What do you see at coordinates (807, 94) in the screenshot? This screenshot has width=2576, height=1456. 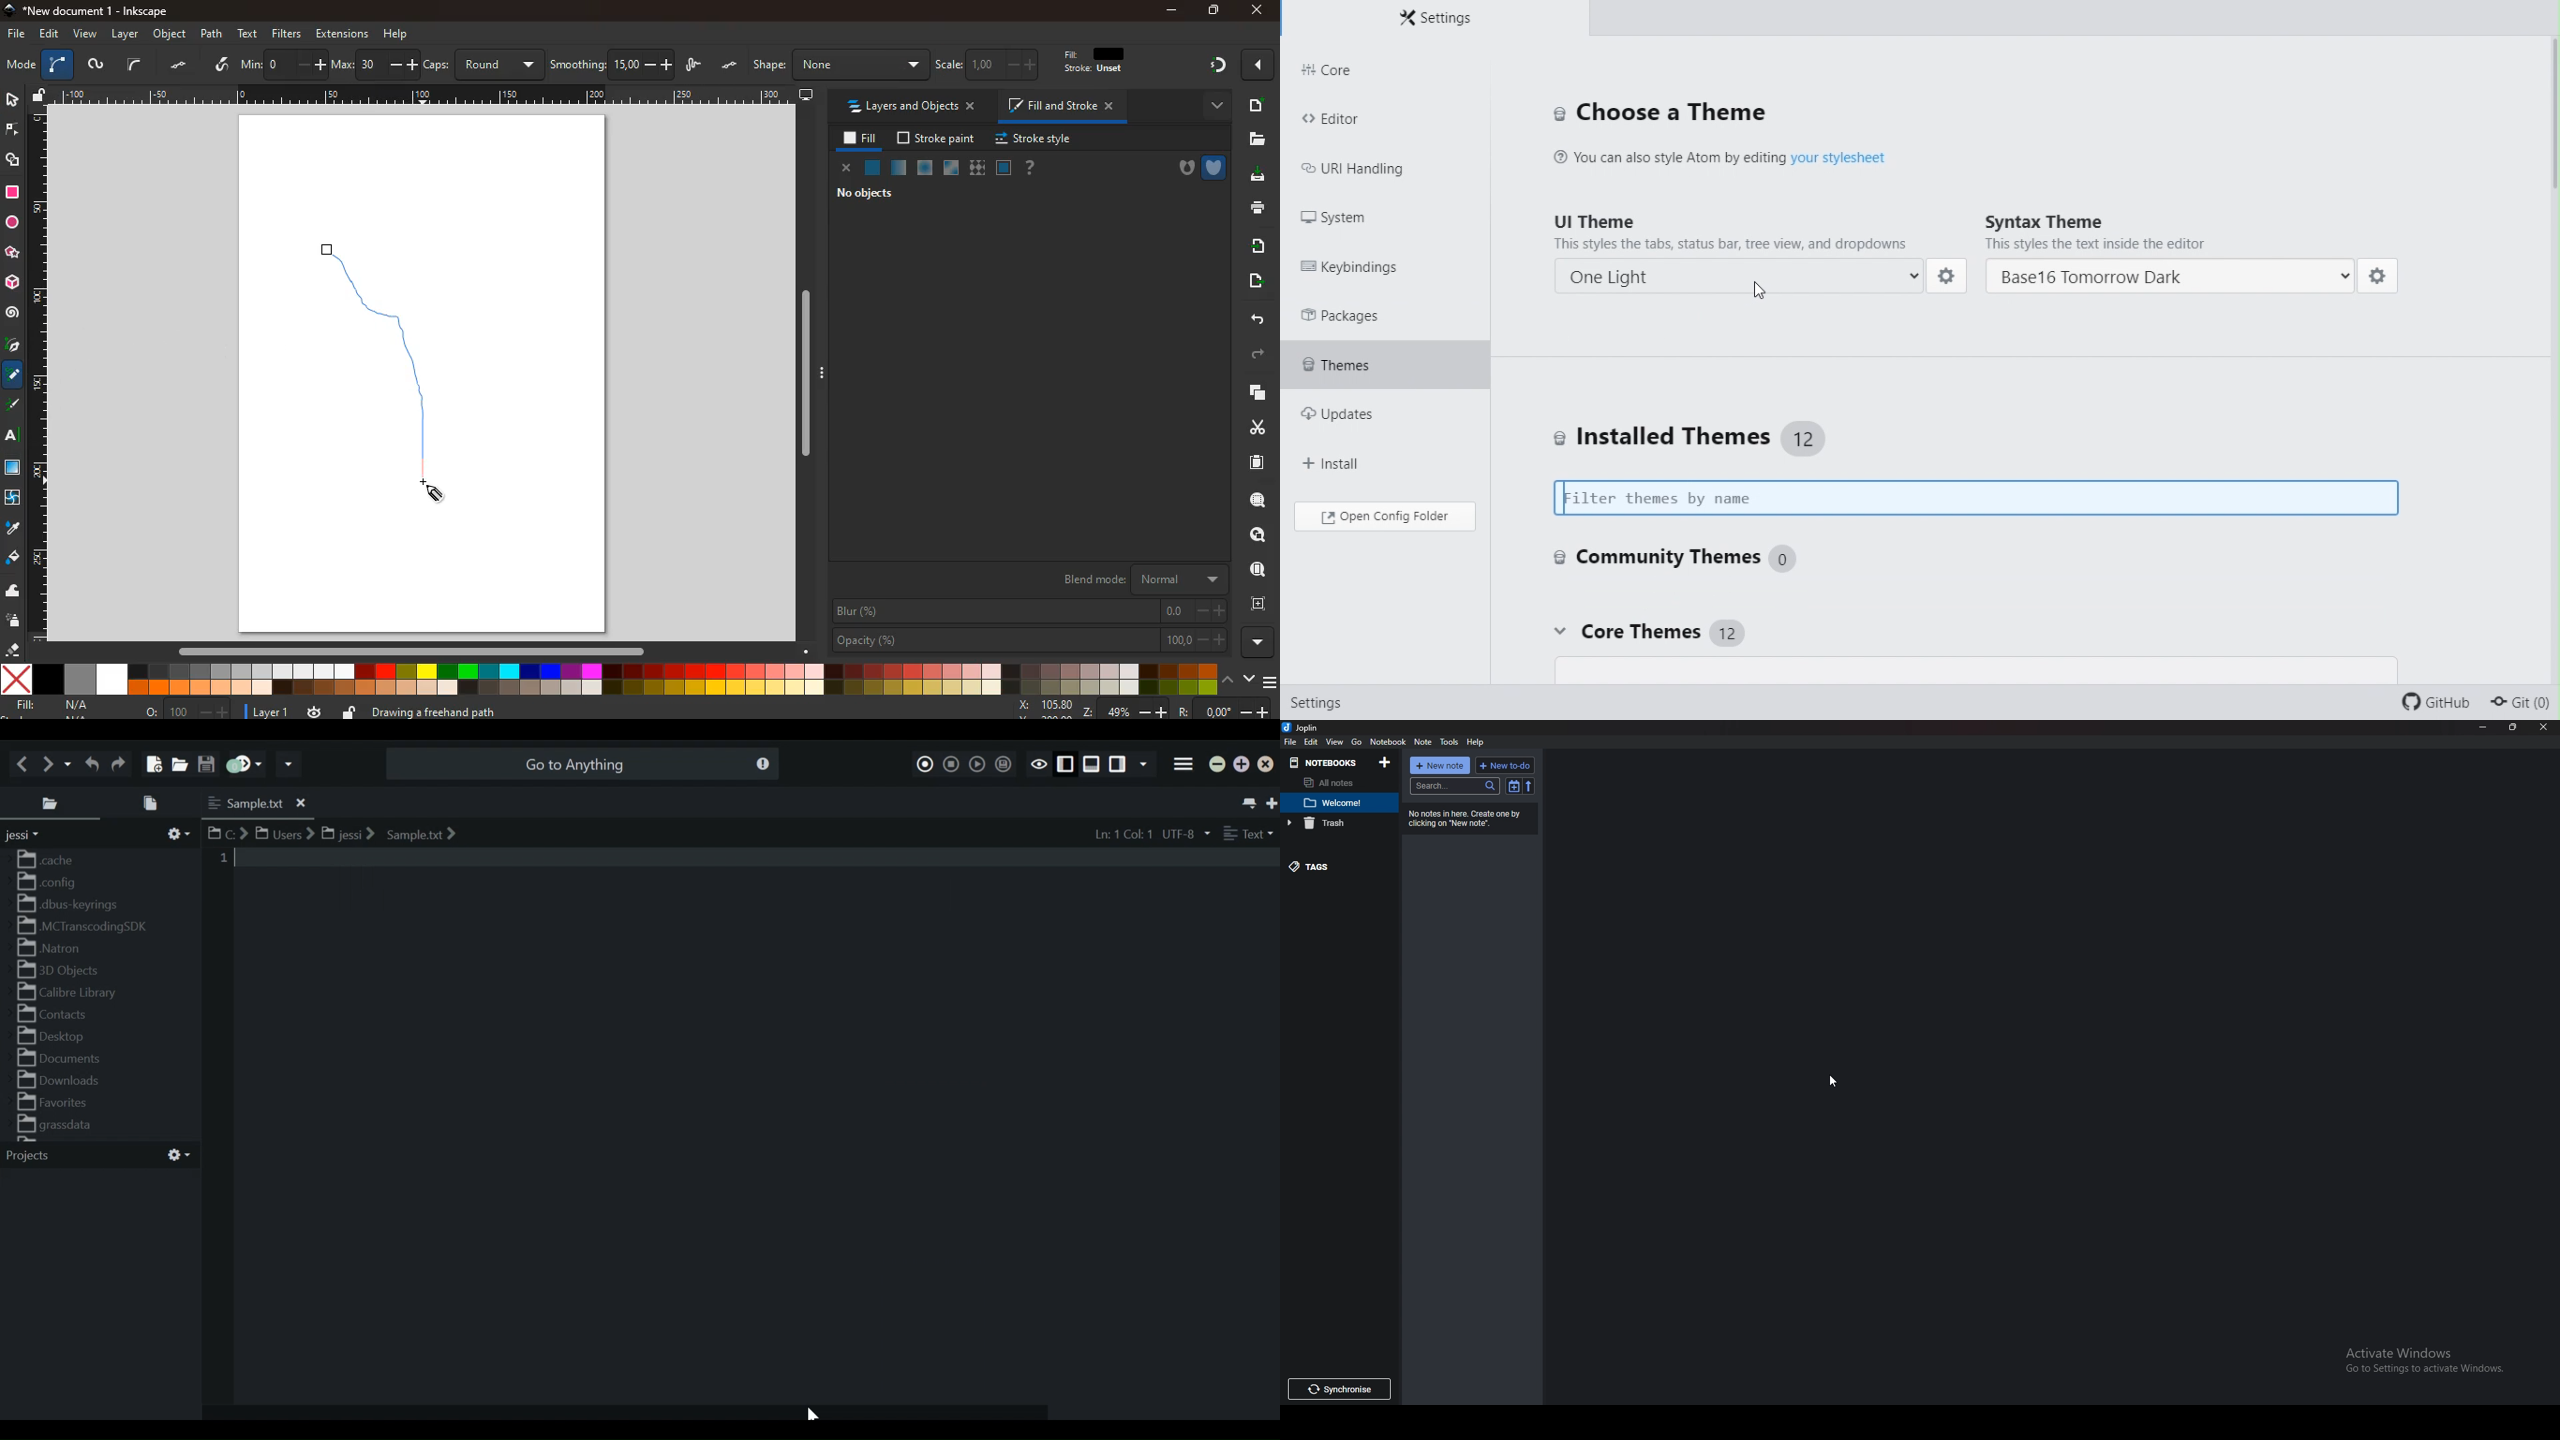 I see `screen` at bounding box center [807, 94].